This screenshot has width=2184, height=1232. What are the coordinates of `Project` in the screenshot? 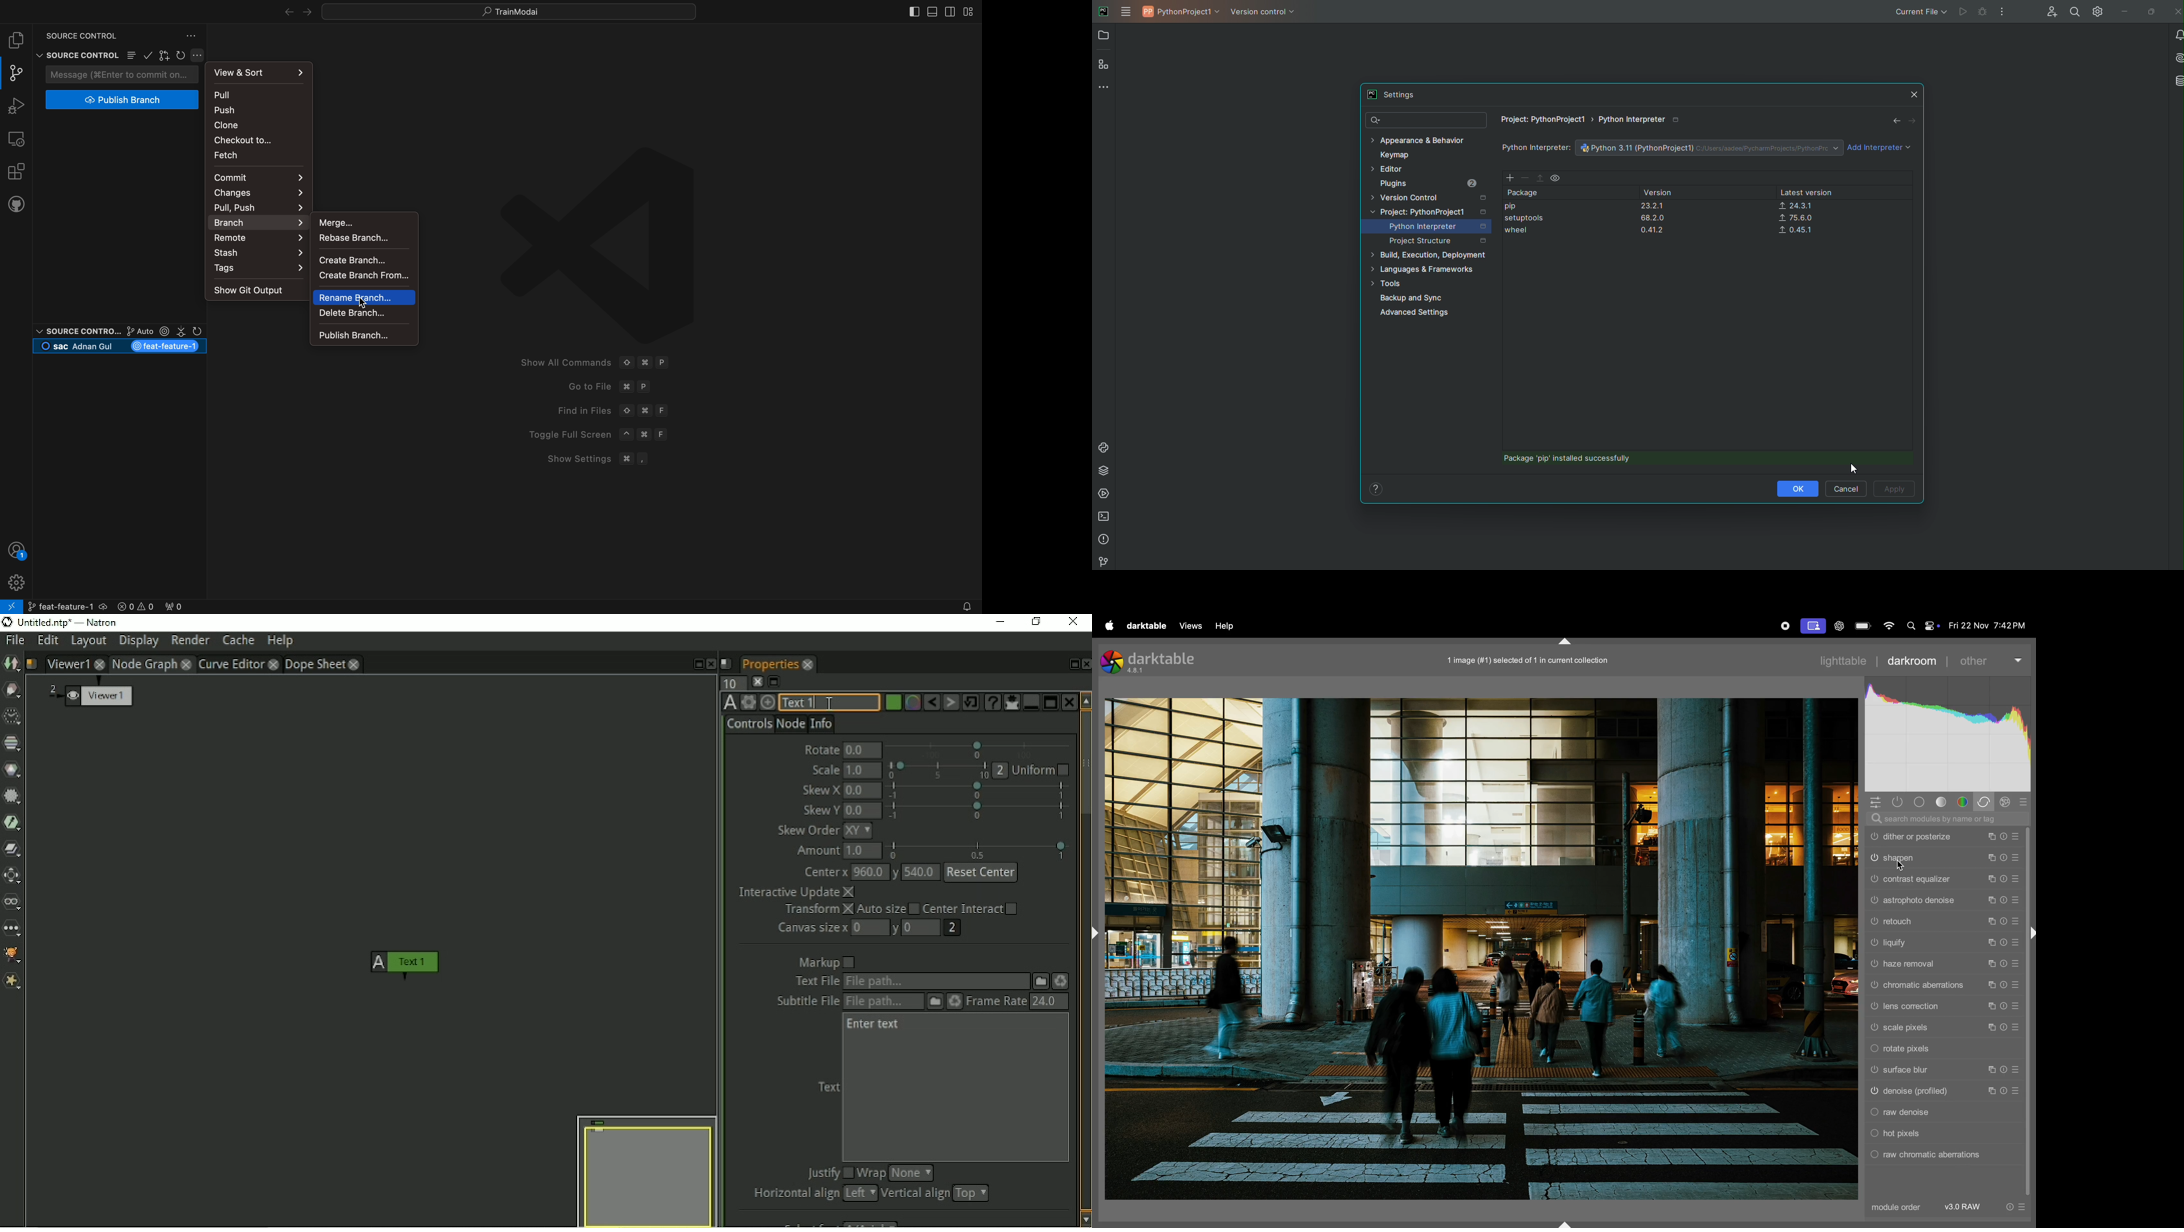 It's located at (1431, 211).